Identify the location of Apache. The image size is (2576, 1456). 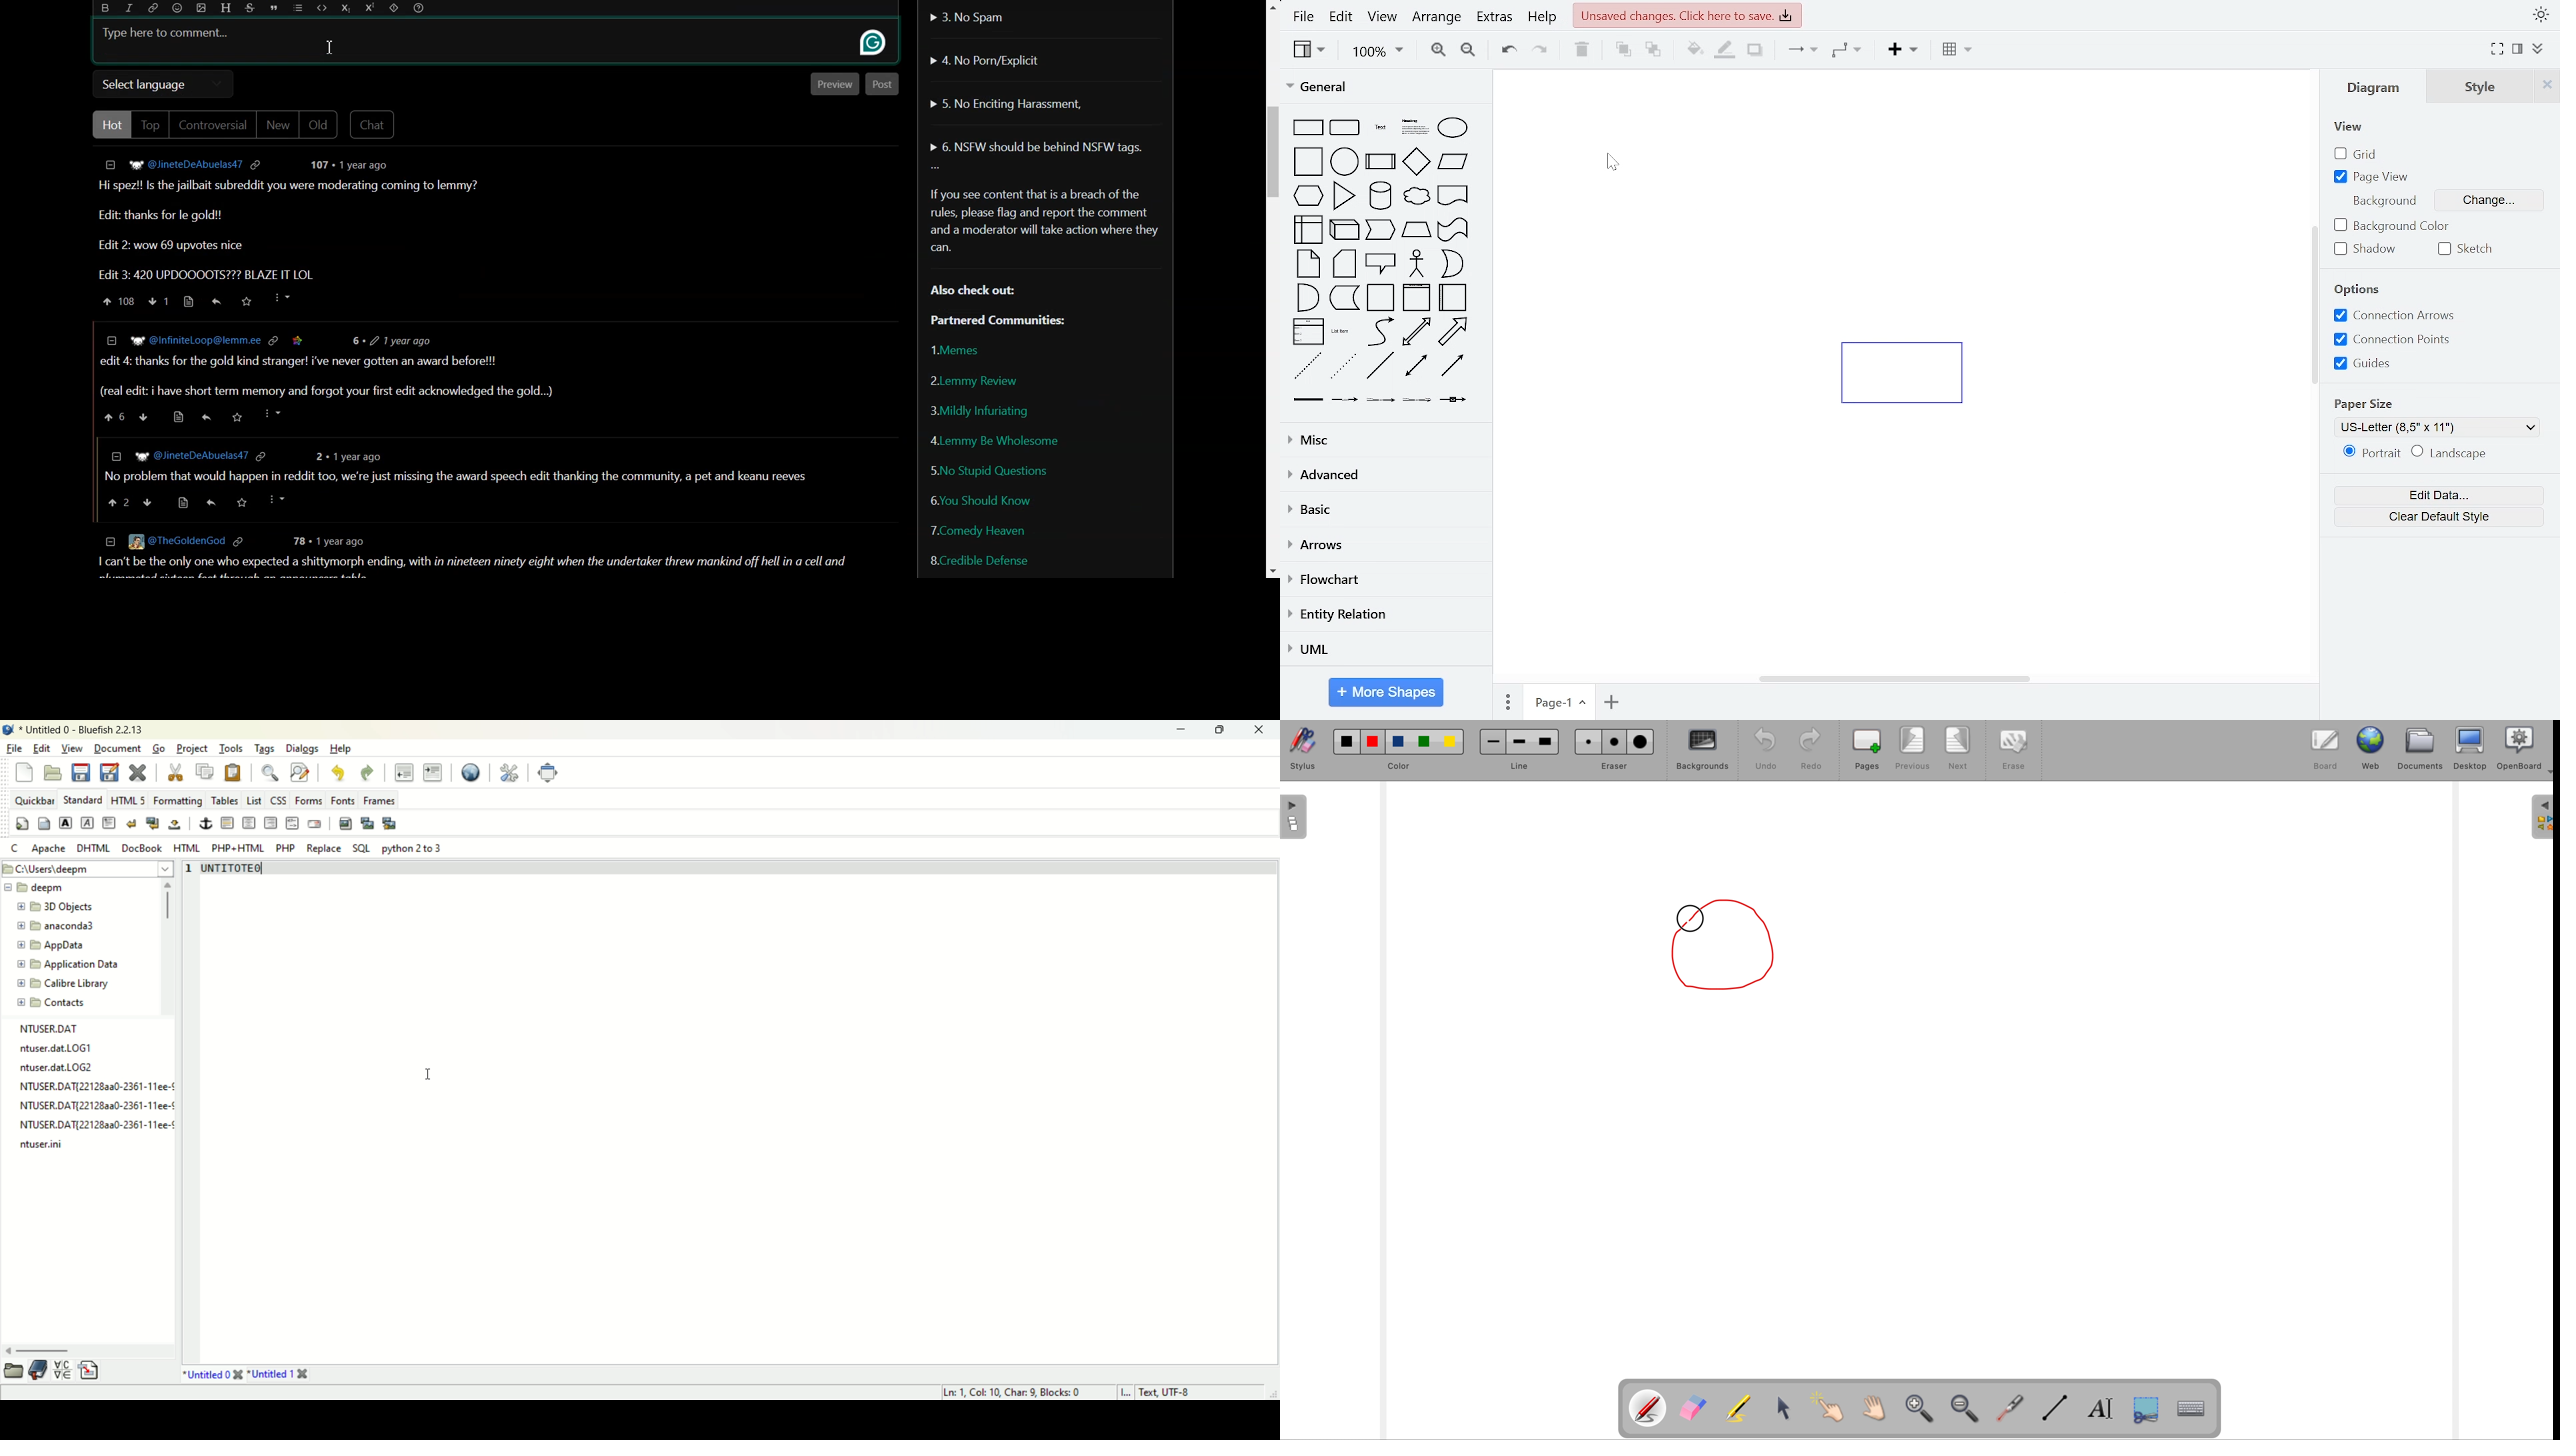
(49, 848).